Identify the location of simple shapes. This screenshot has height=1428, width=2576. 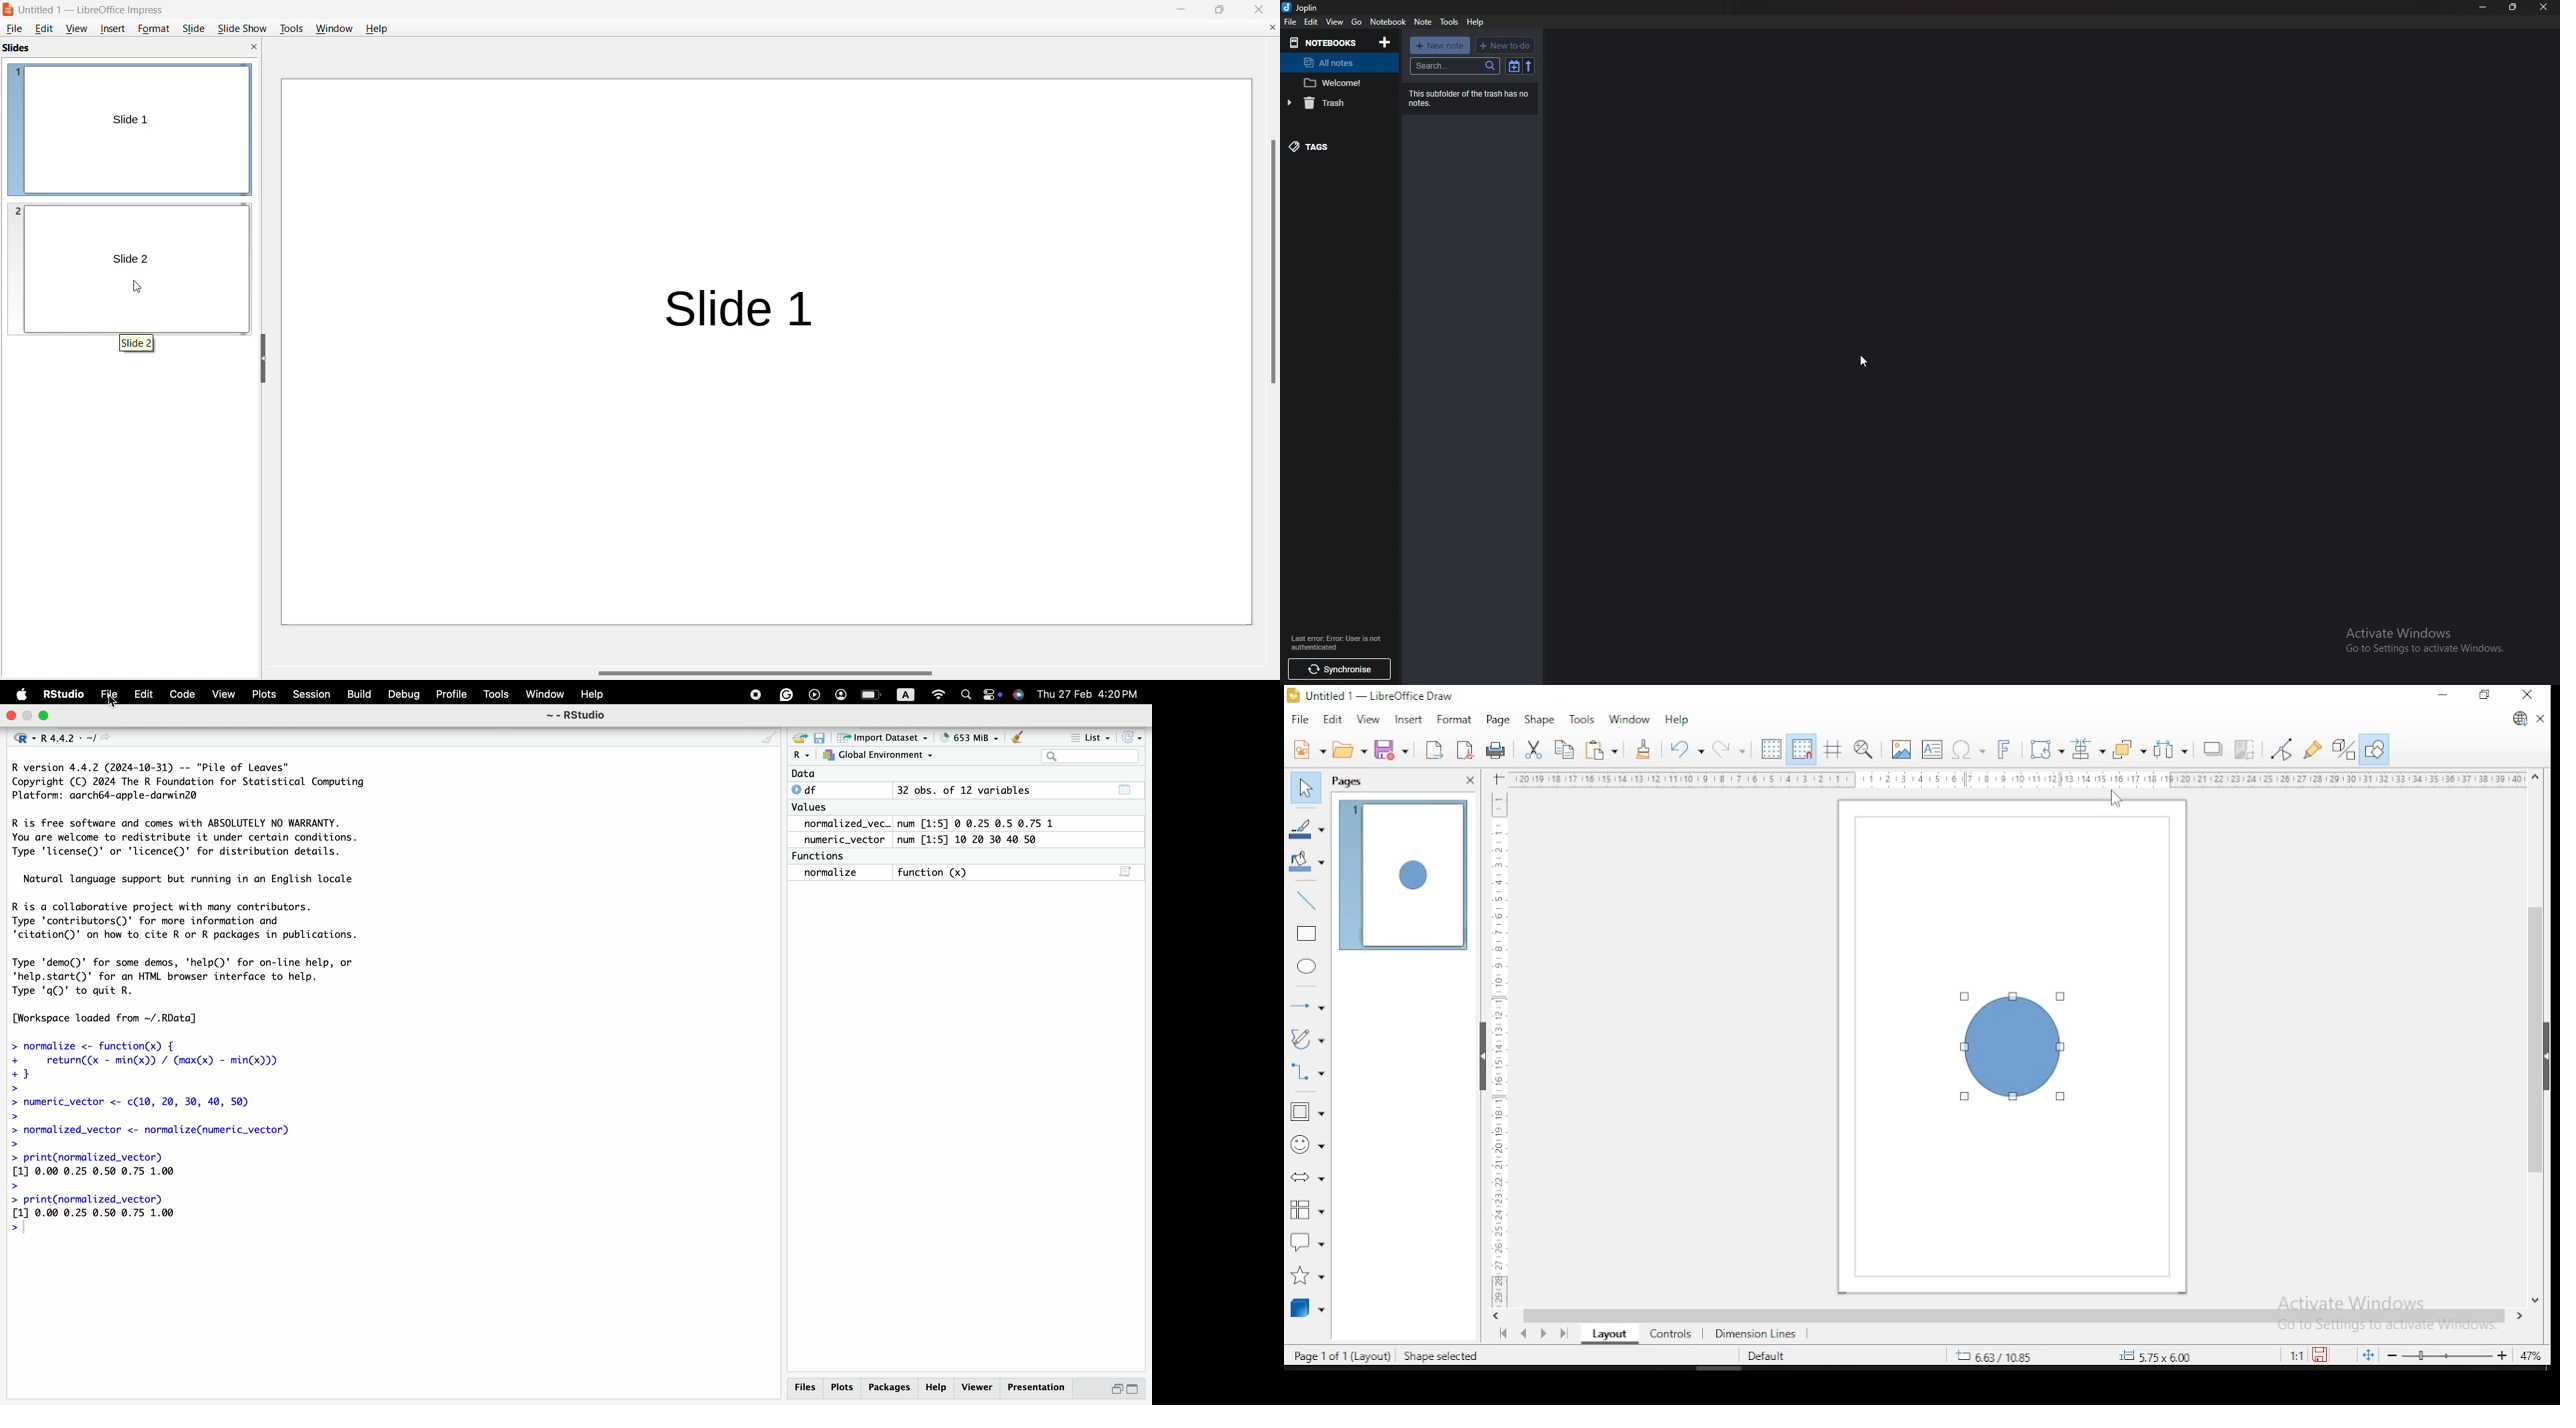
(1308, 1112).